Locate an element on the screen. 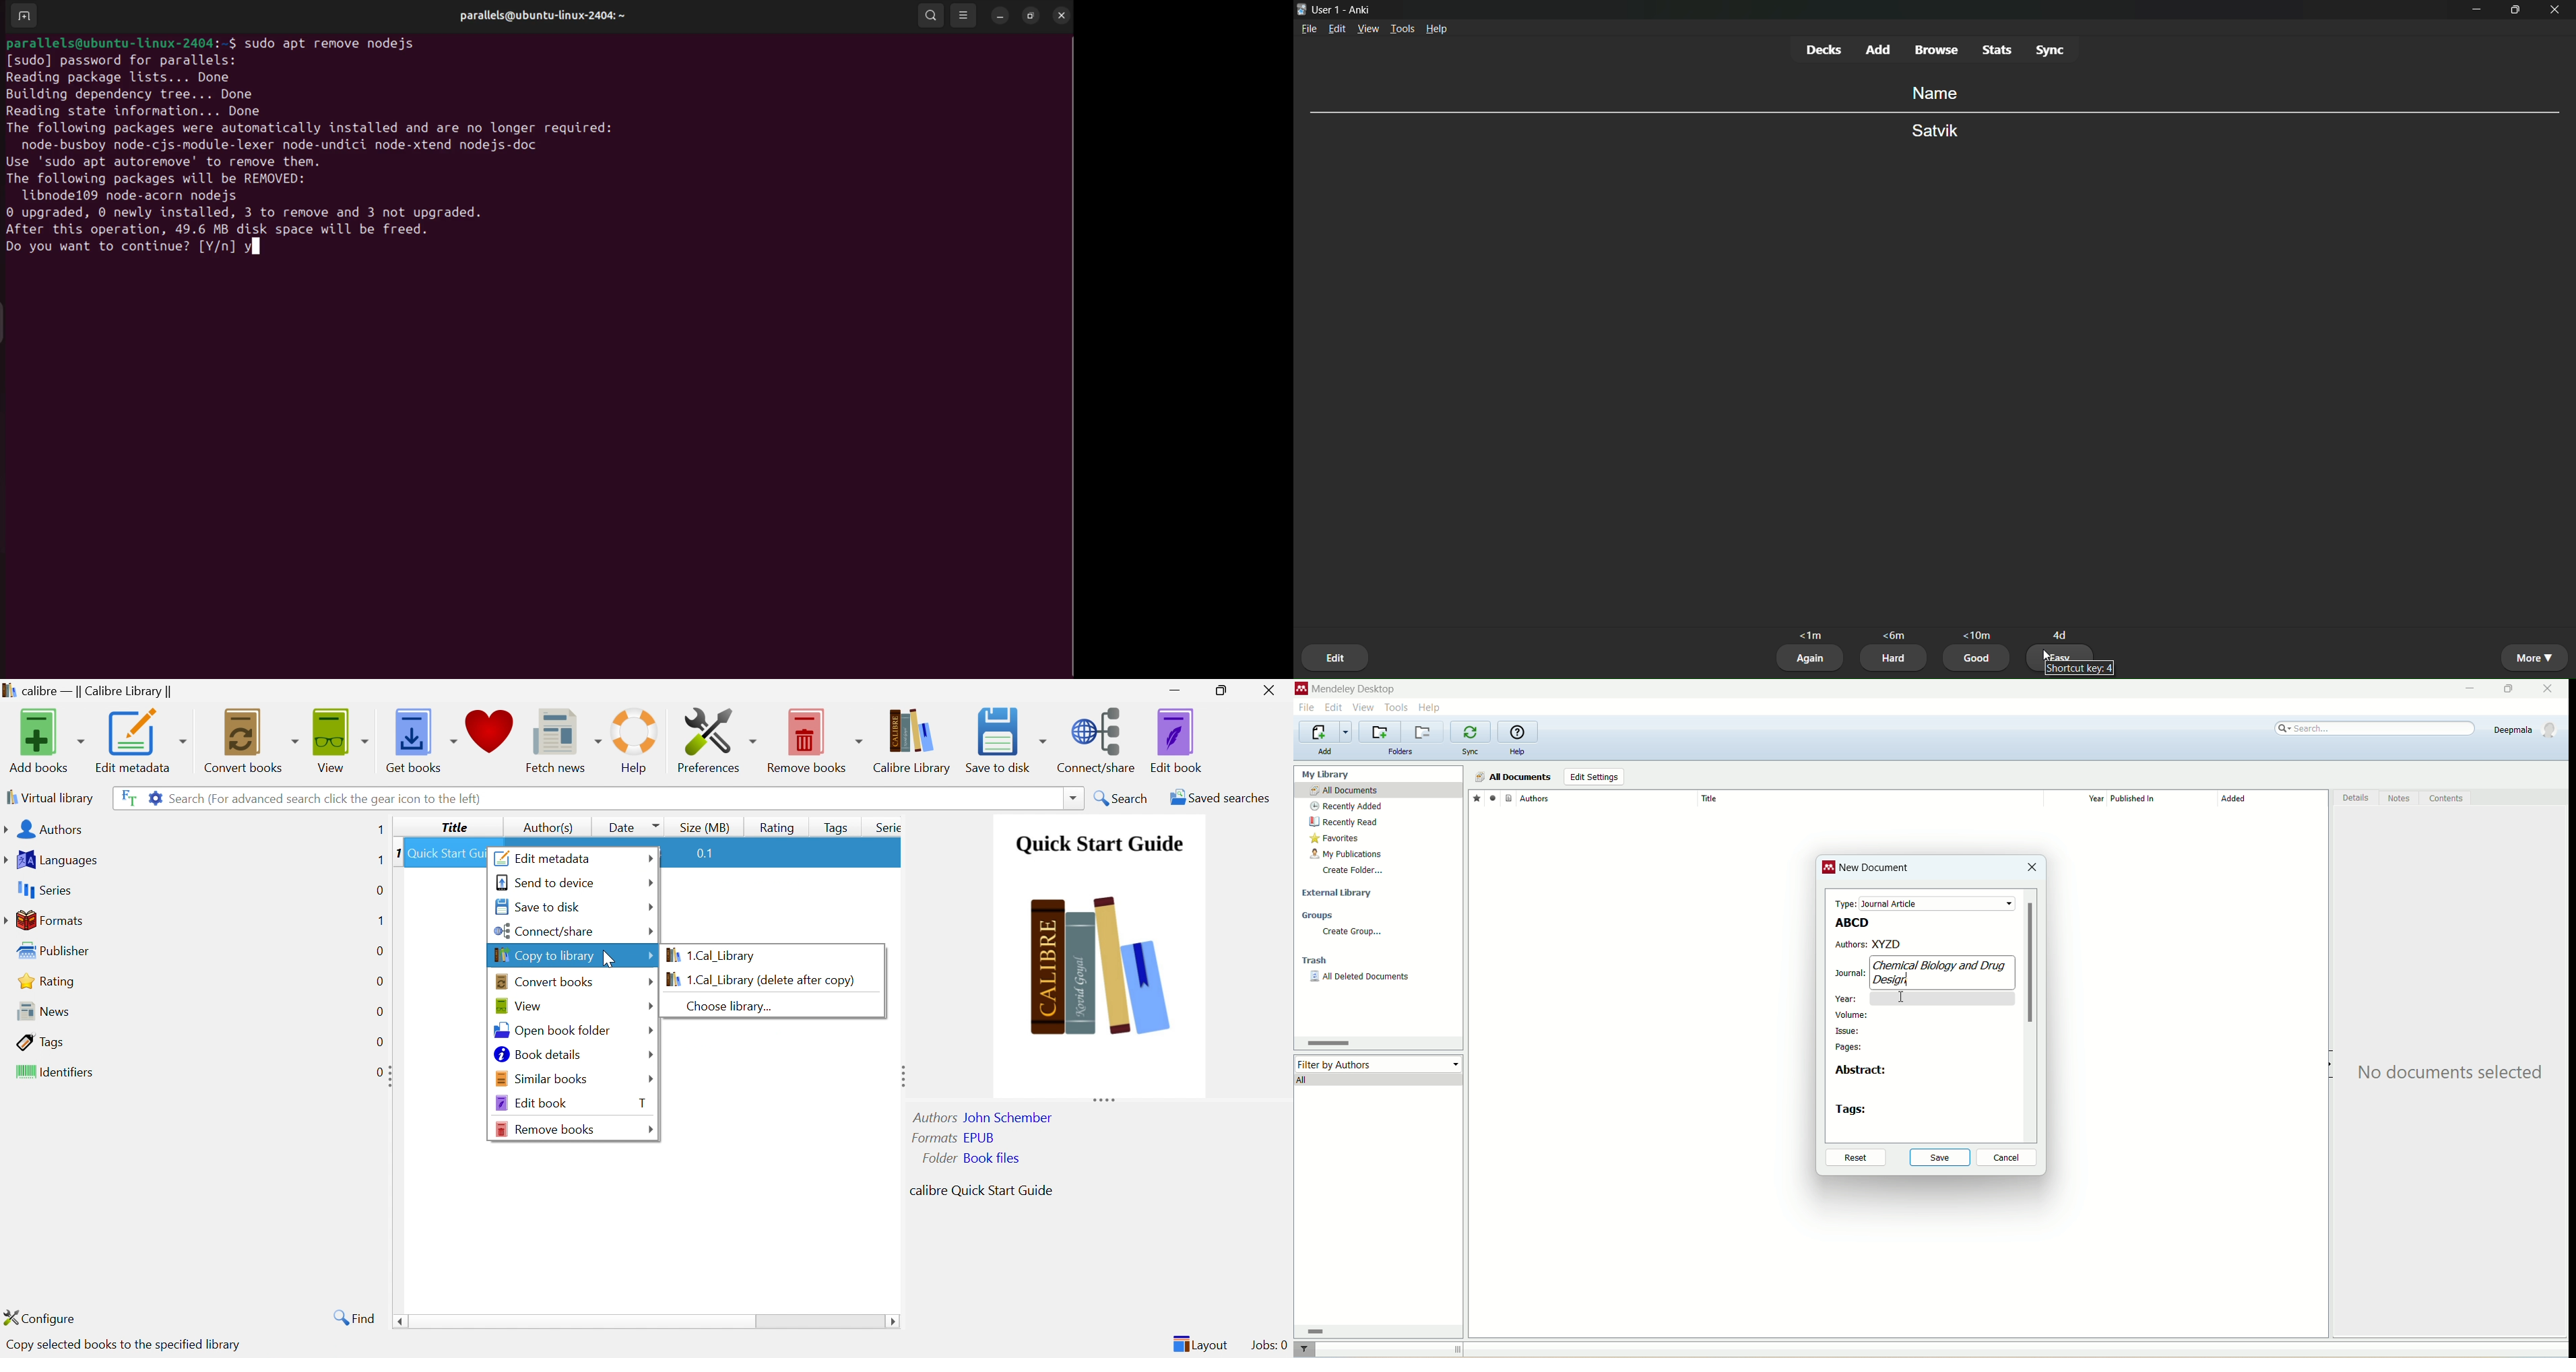  Scroll Right is located at coordinates (893, 1322).